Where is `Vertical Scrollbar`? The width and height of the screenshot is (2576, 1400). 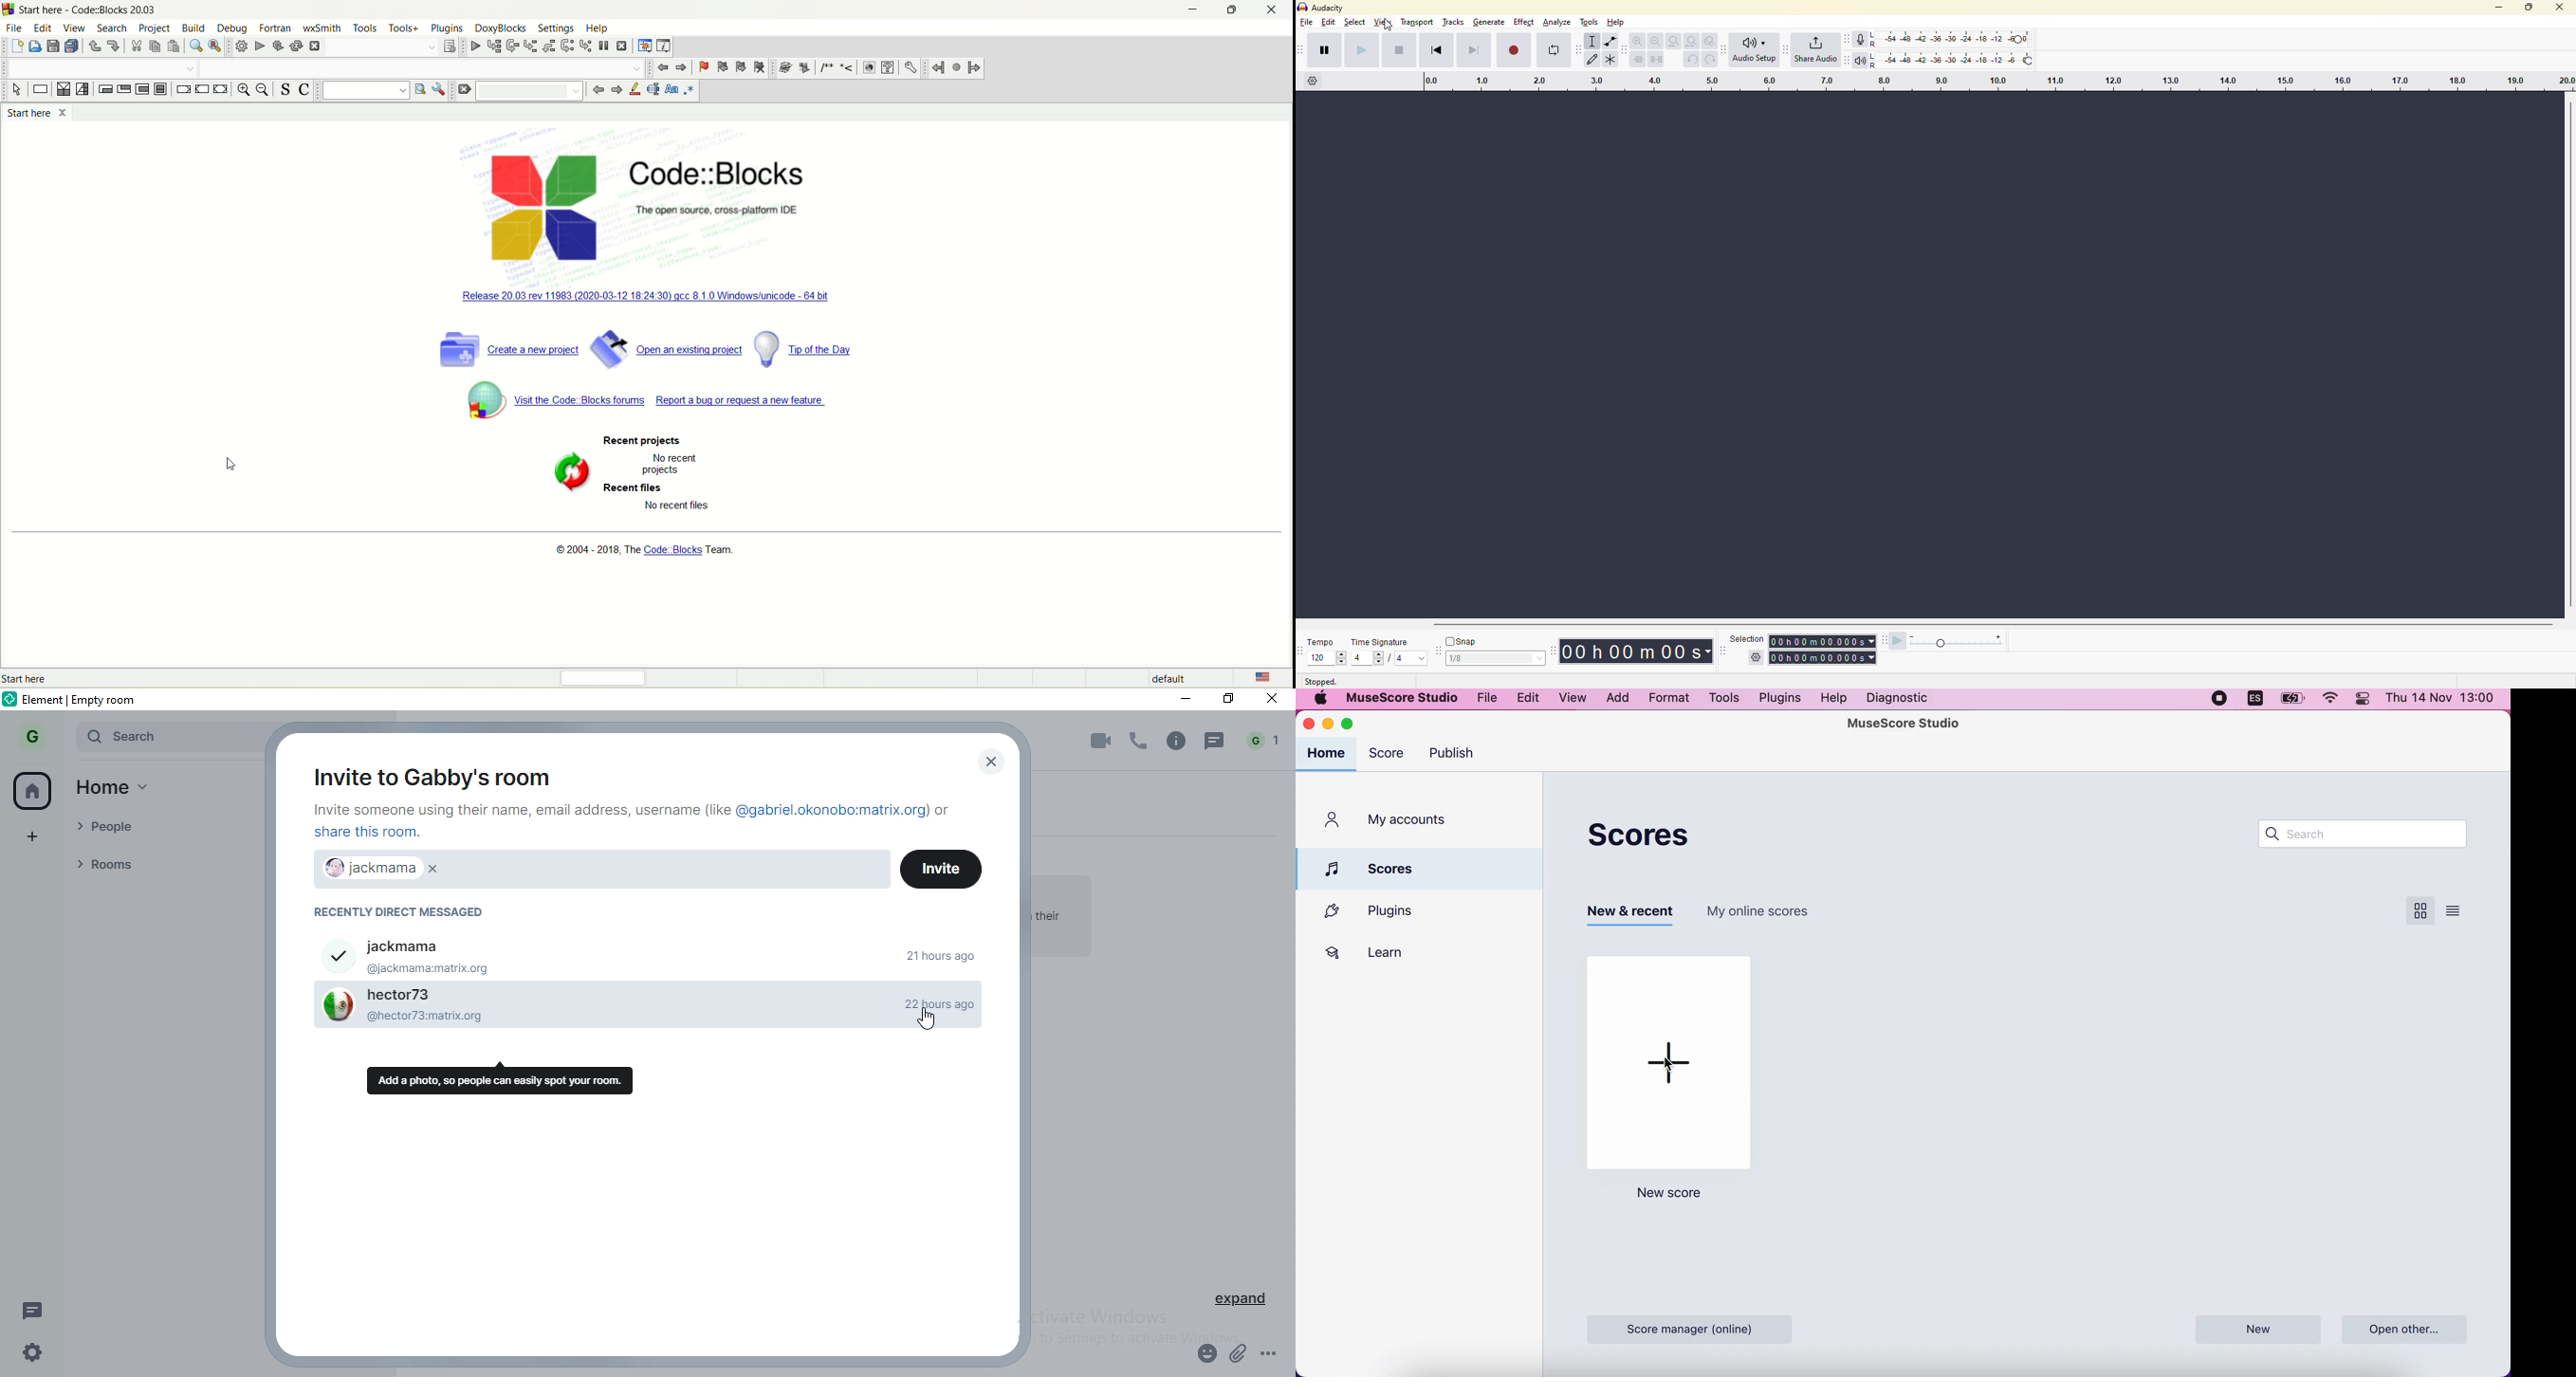
Vertical Scrollbar is located at coordinates (2569, 351).